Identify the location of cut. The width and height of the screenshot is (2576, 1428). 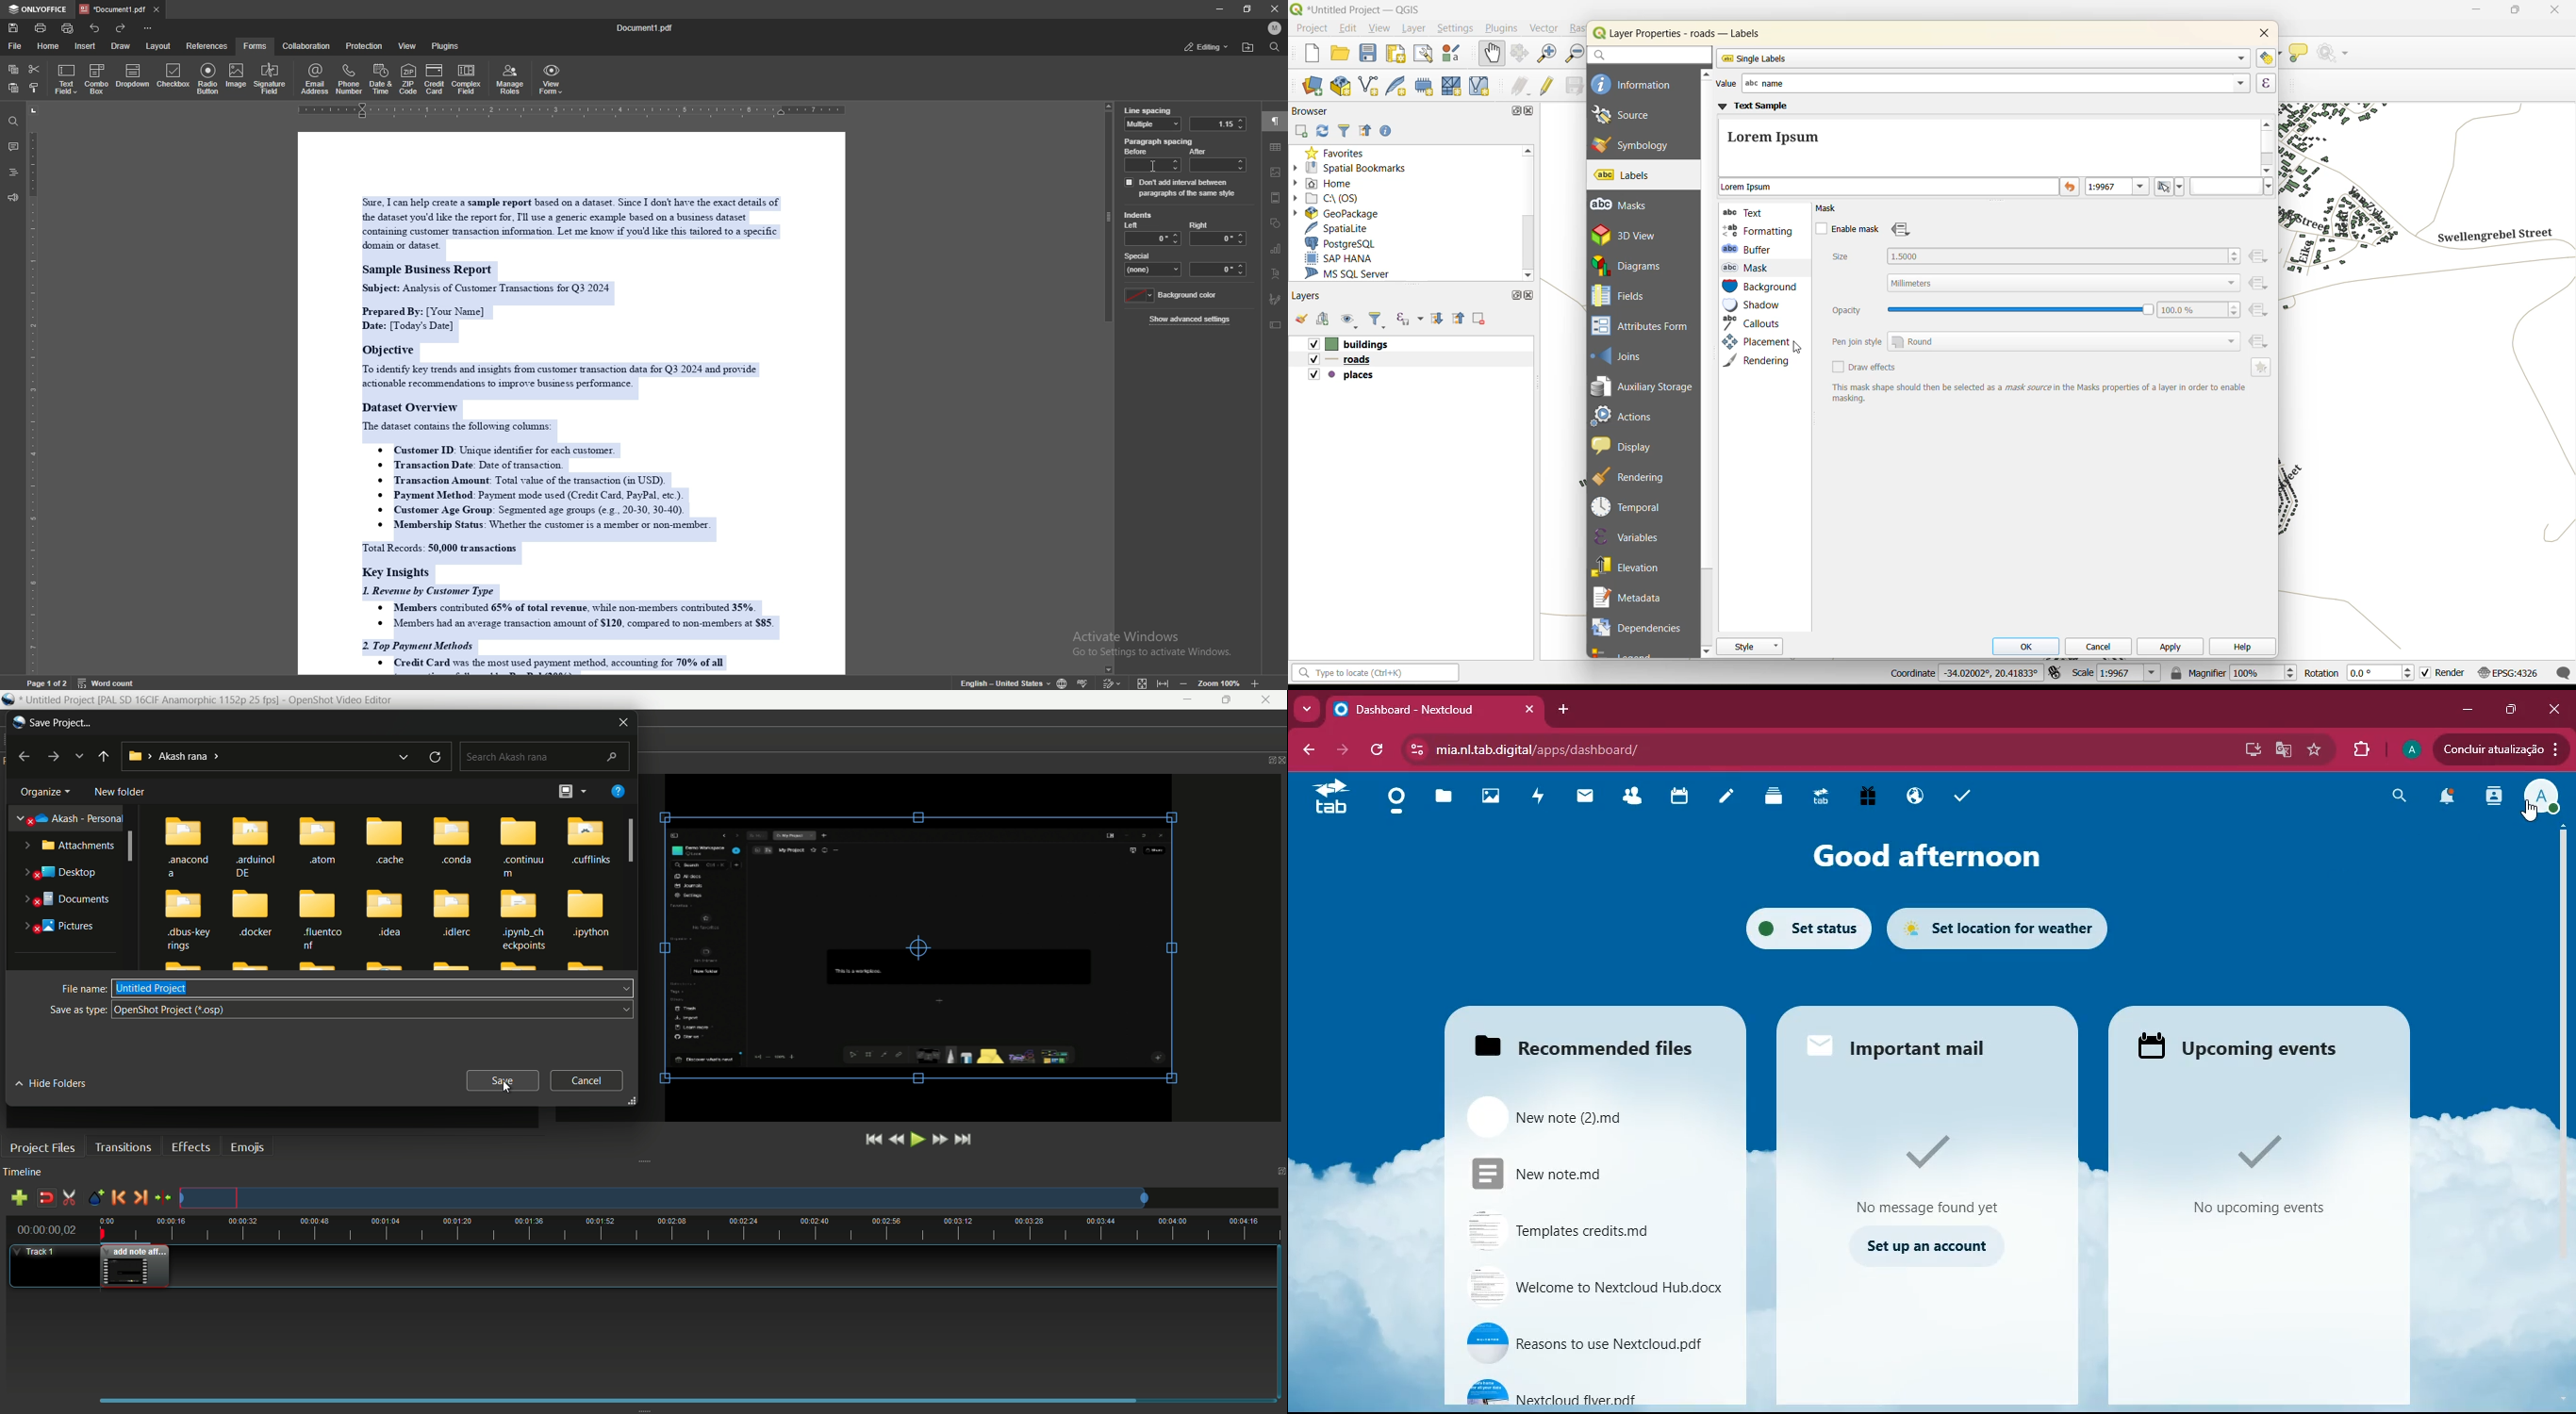
(34, 69).